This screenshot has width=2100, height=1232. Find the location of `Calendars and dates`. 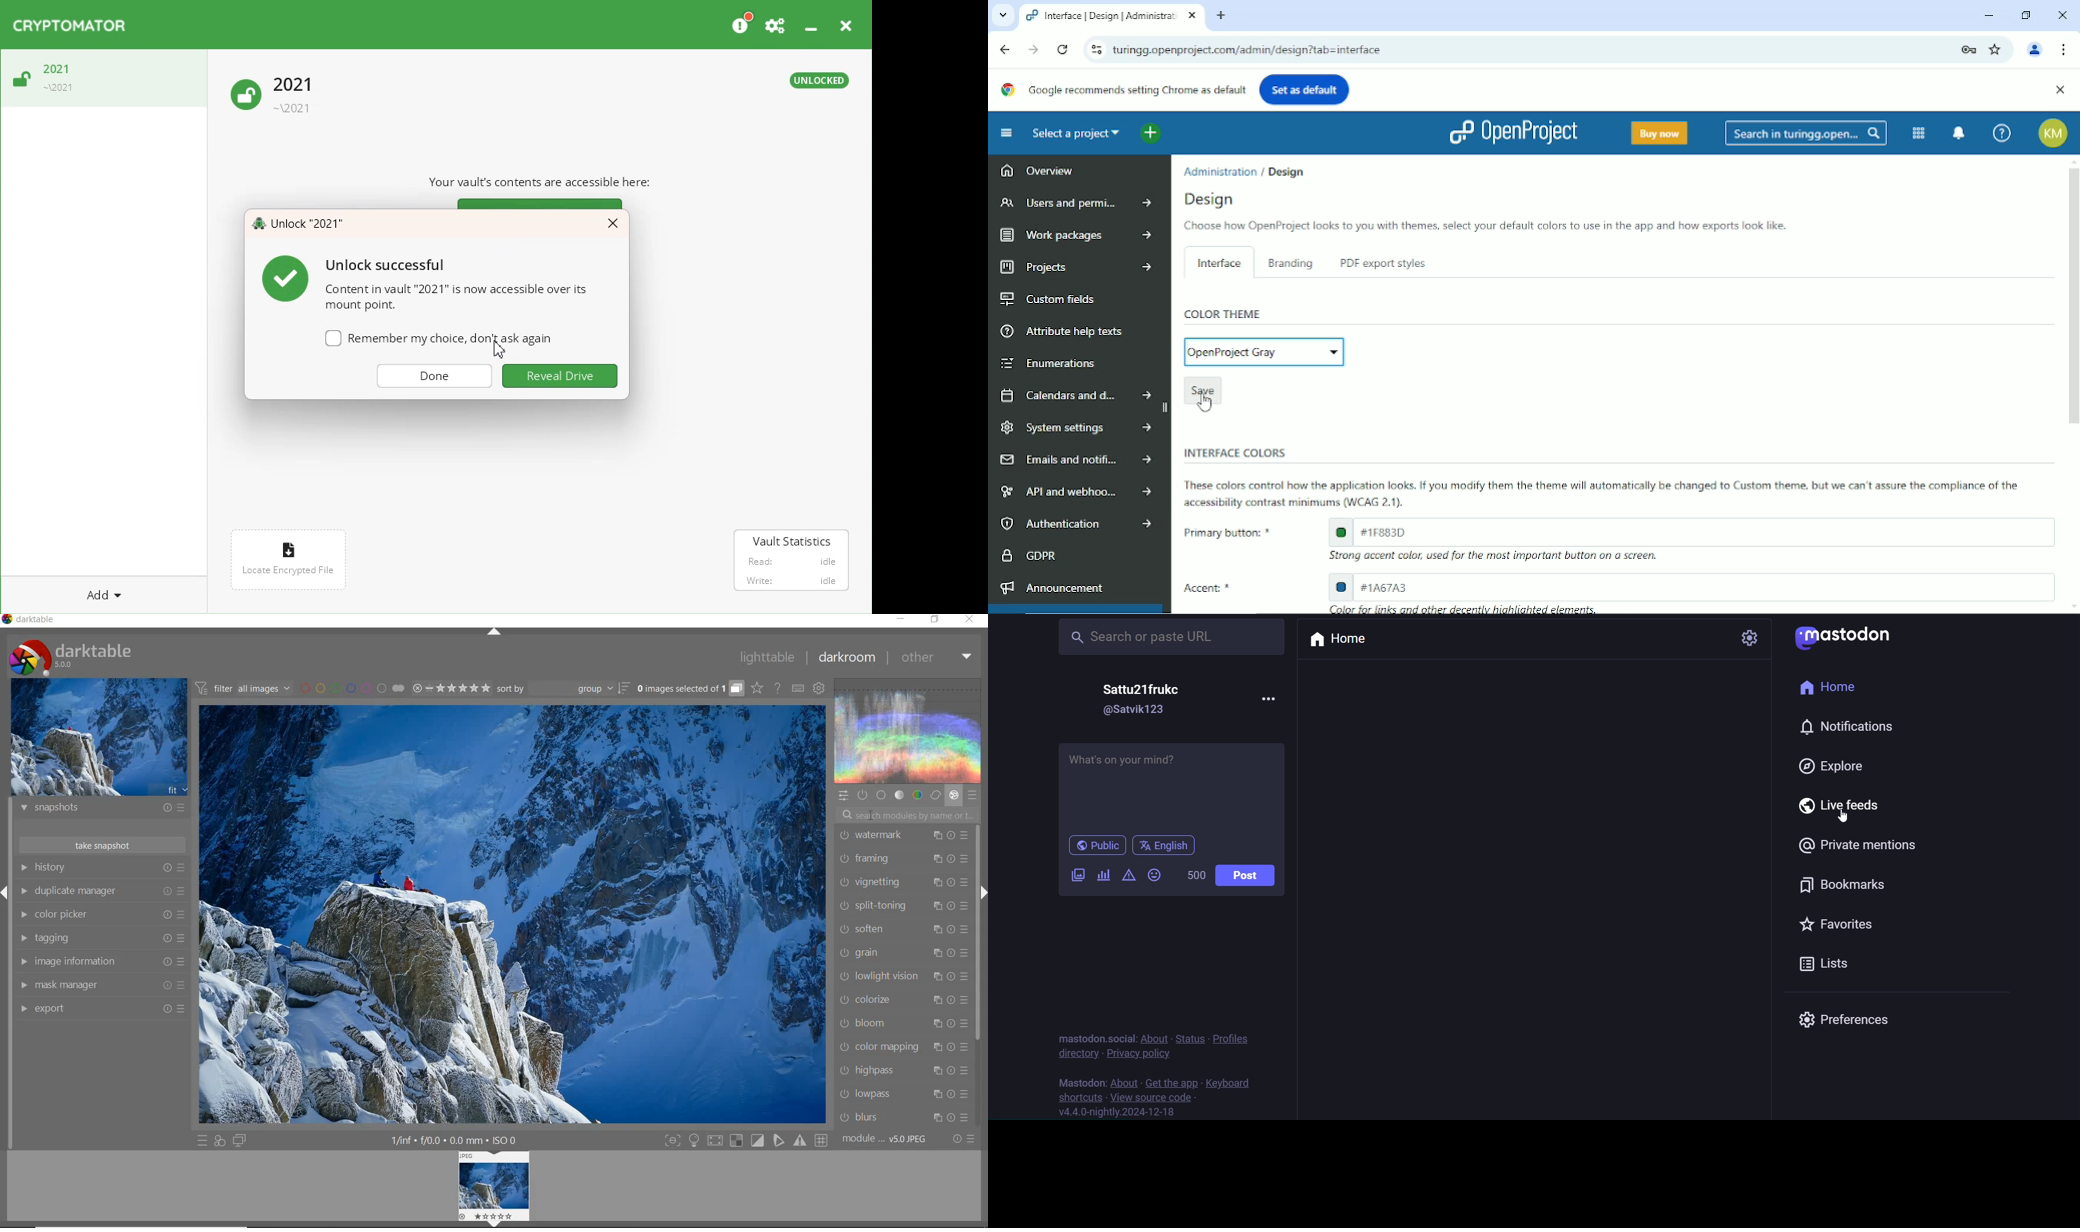

Calendars and dates is located at coordinates (1075, 393).